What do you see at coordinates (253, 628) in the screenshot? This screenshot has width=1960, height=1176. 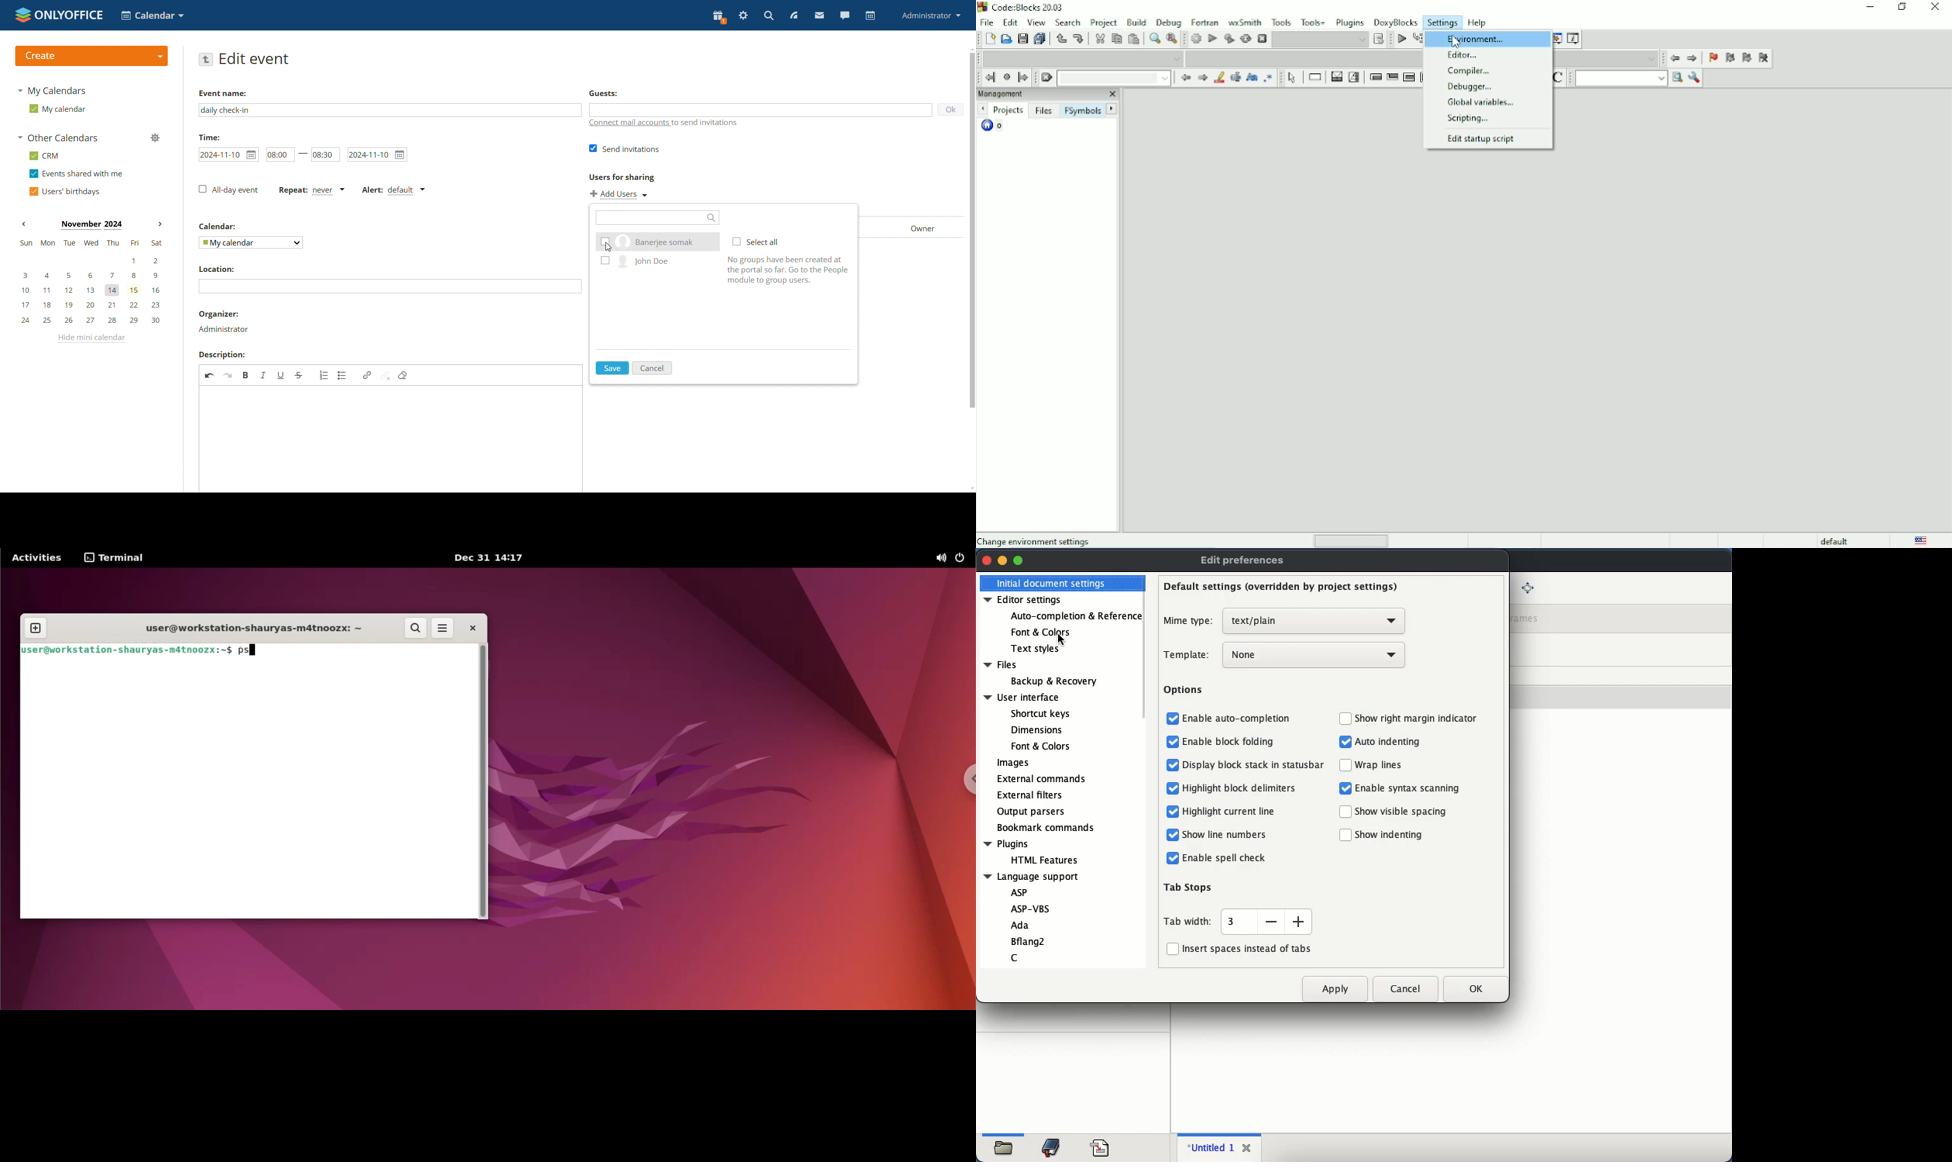 I see `user@workstation-shauryas-m4tnoozx: ~` at bounding box center [253, 628].